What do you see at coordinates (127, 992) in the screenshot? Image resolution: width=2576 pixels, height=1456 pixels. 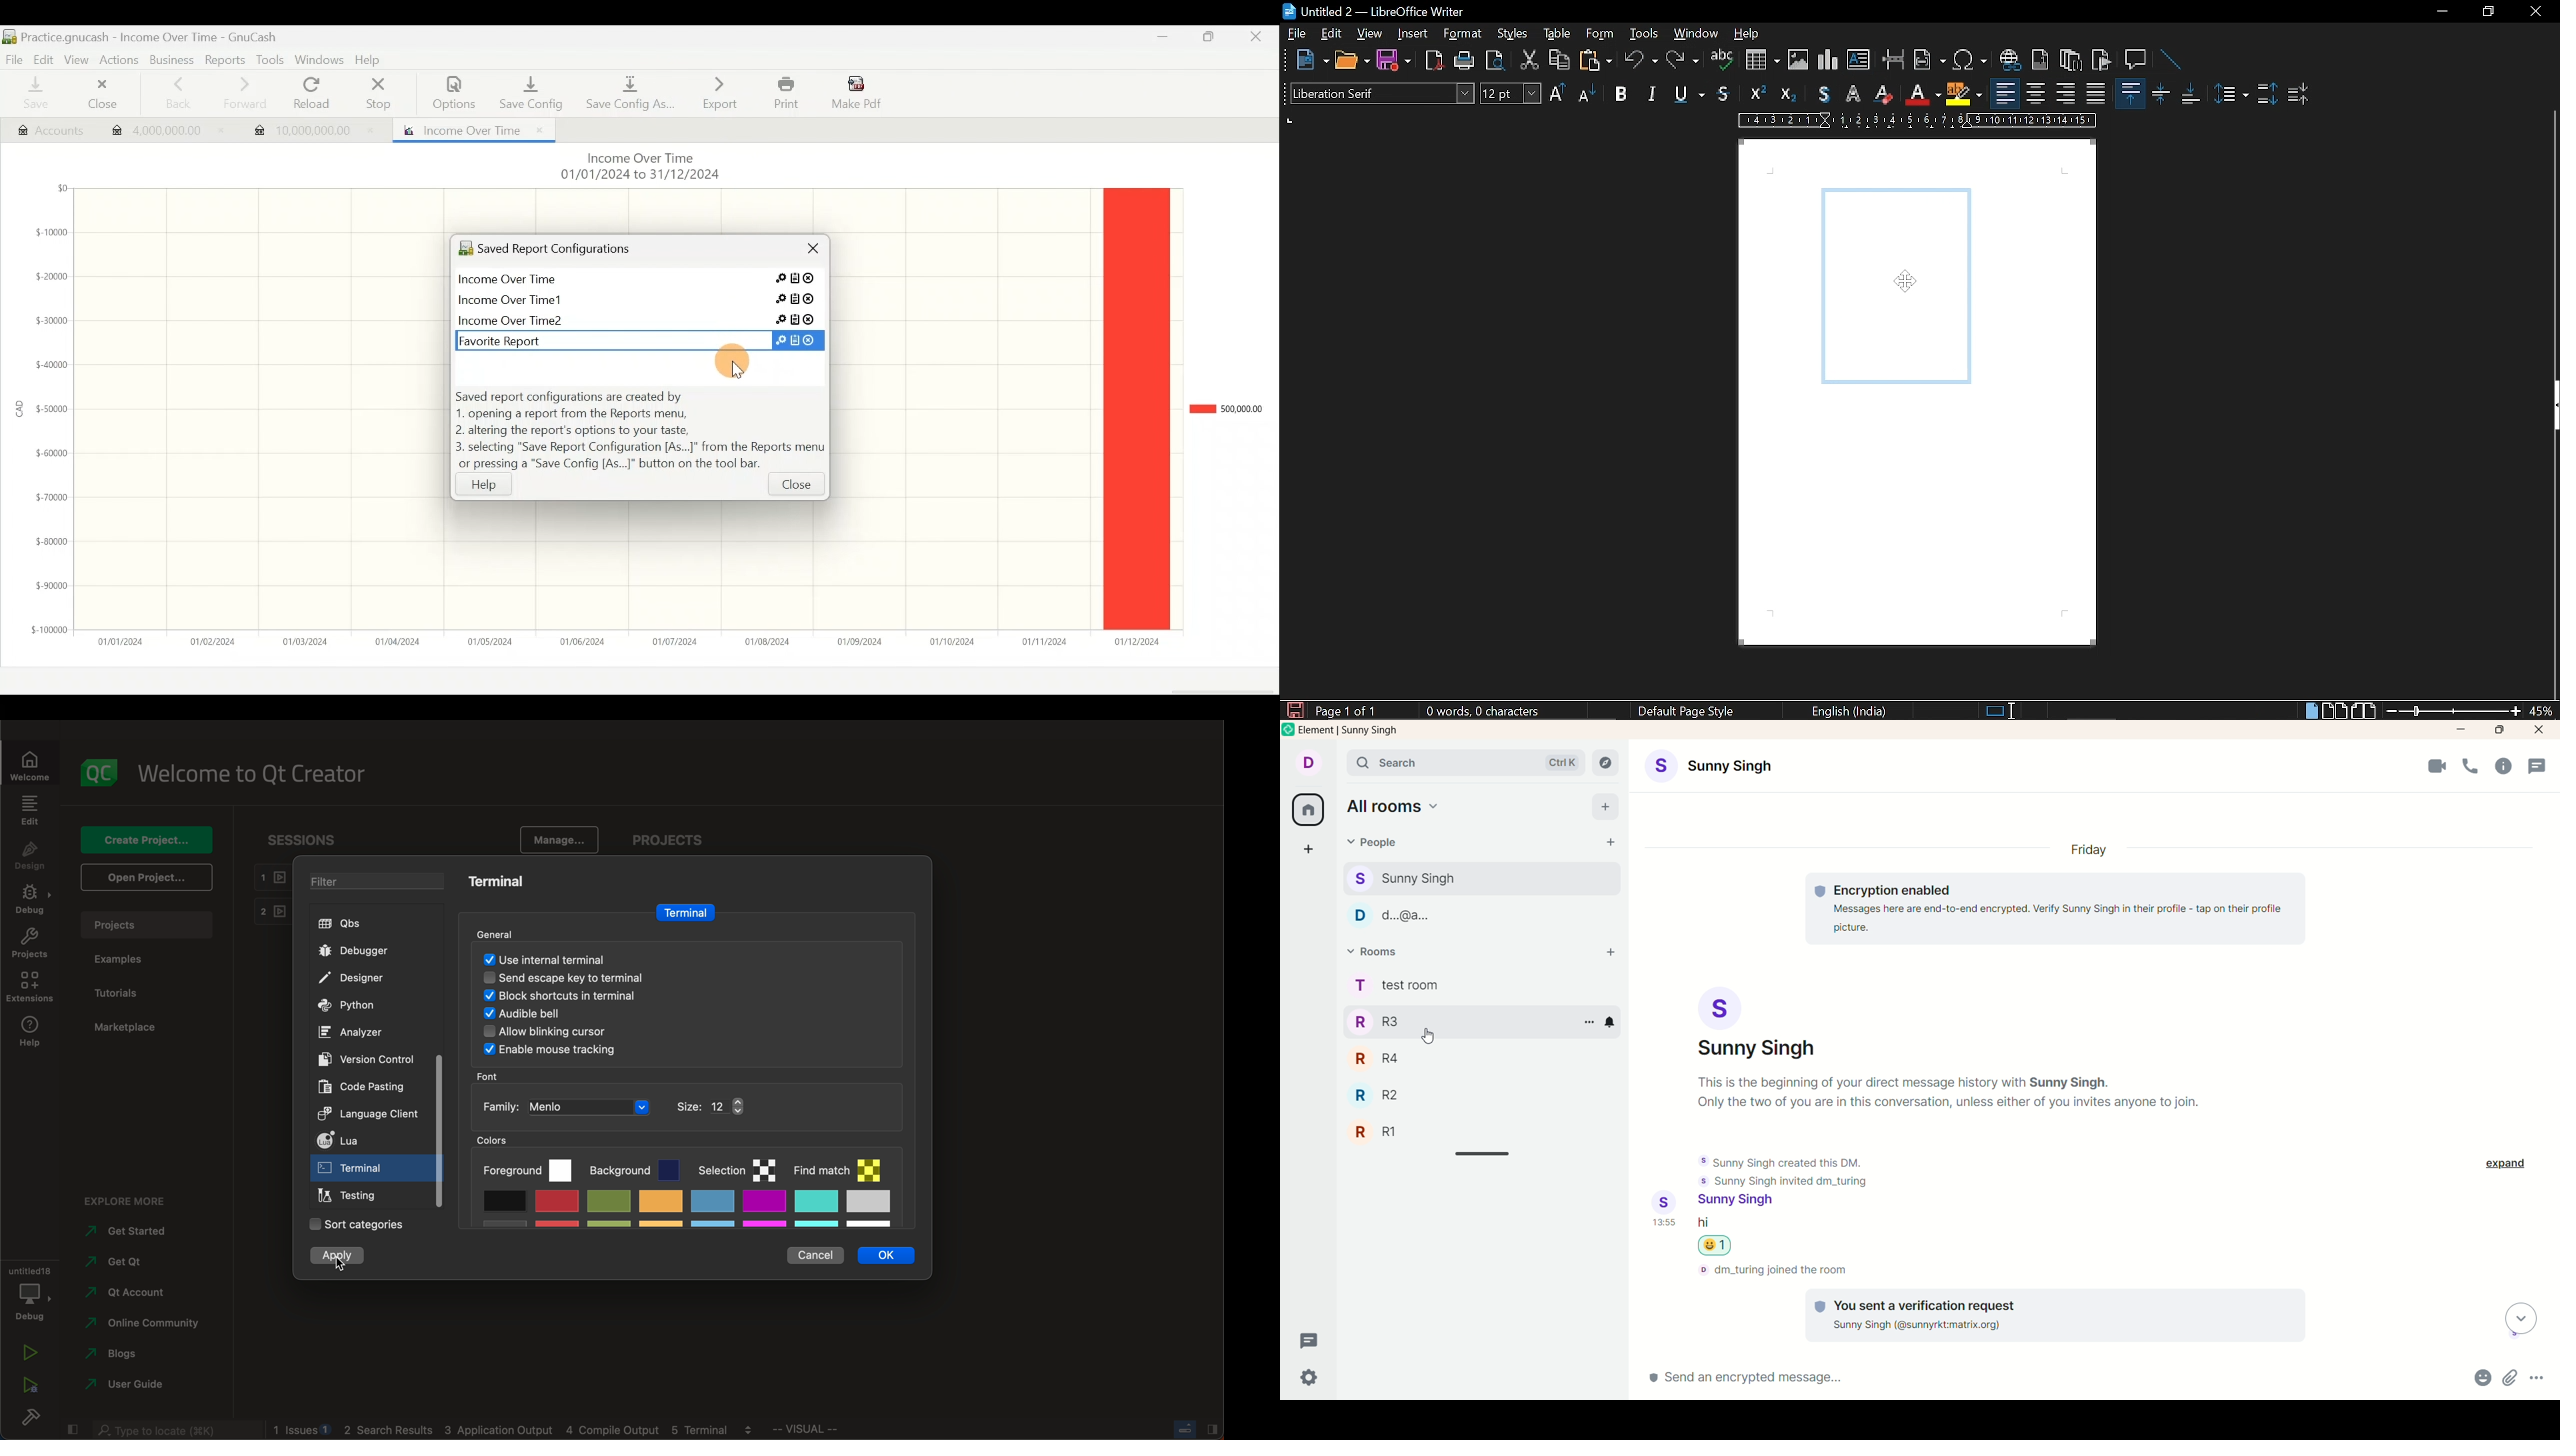 I see `tutorials` at bounding box center [127, 992].